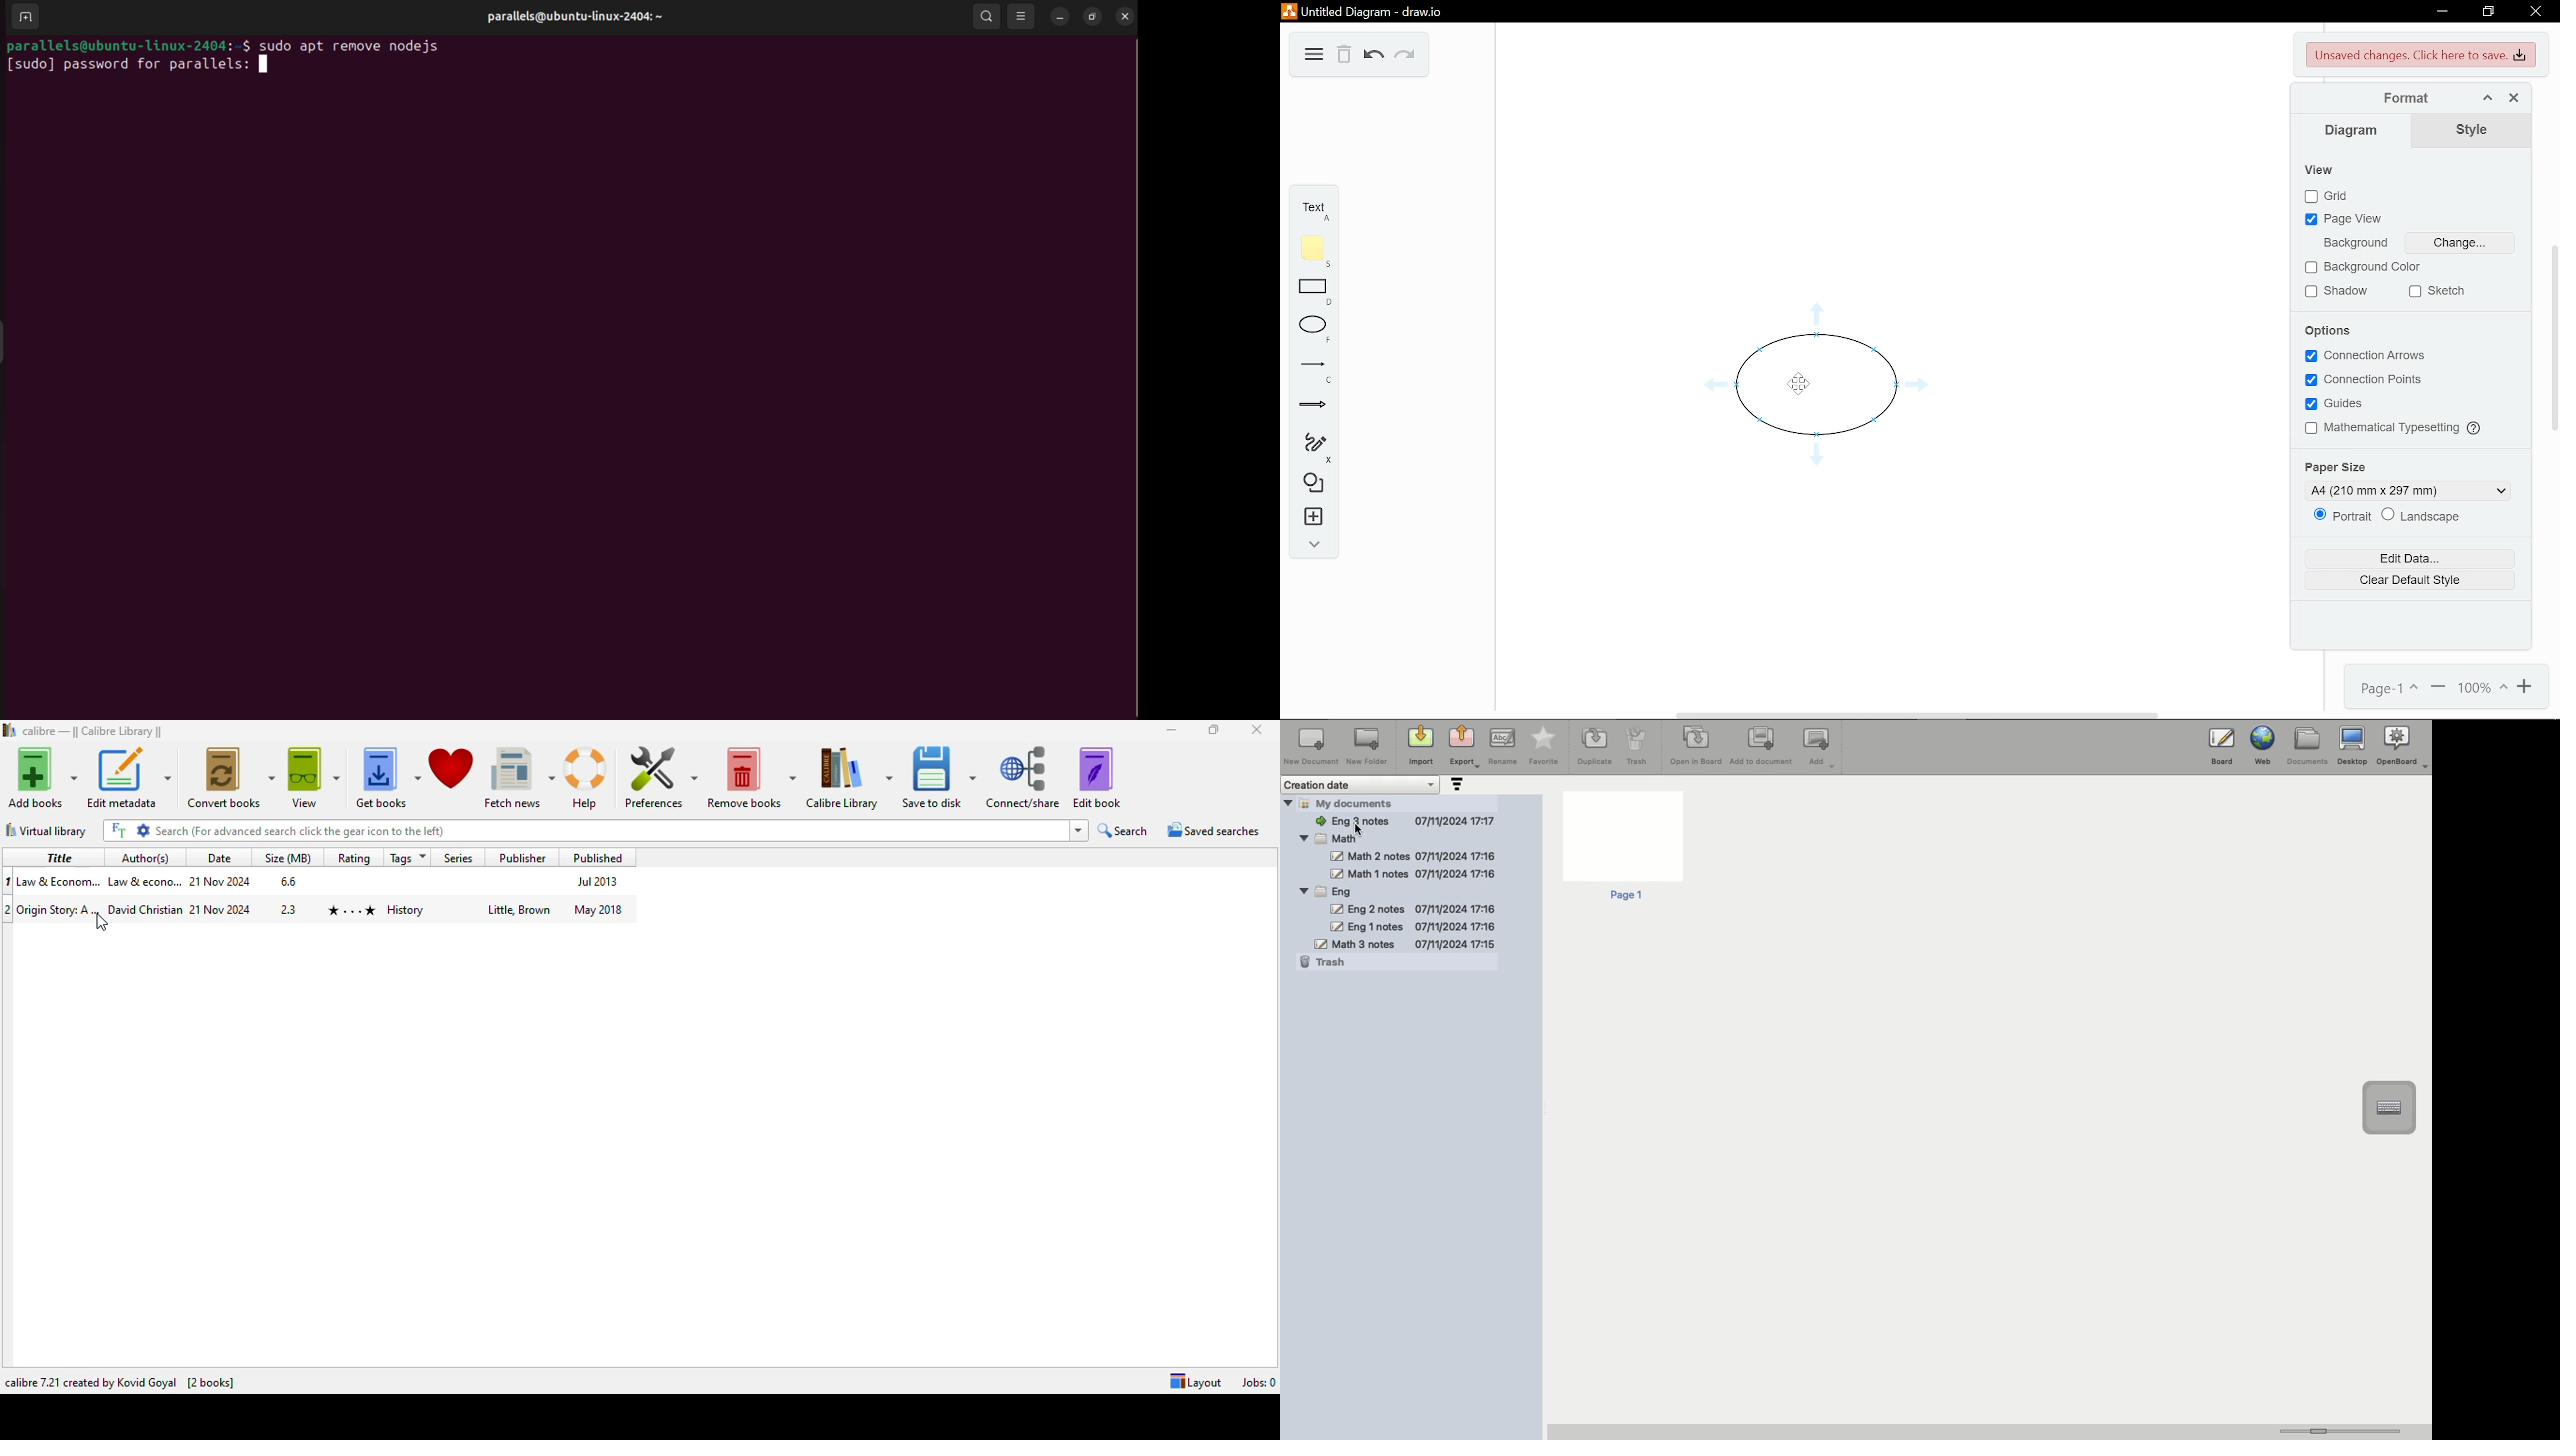 The image size is (2576, 1456). Describe the element at coordinates (452, 767) in the screenshot. I see `donate to support calibre` at that location.